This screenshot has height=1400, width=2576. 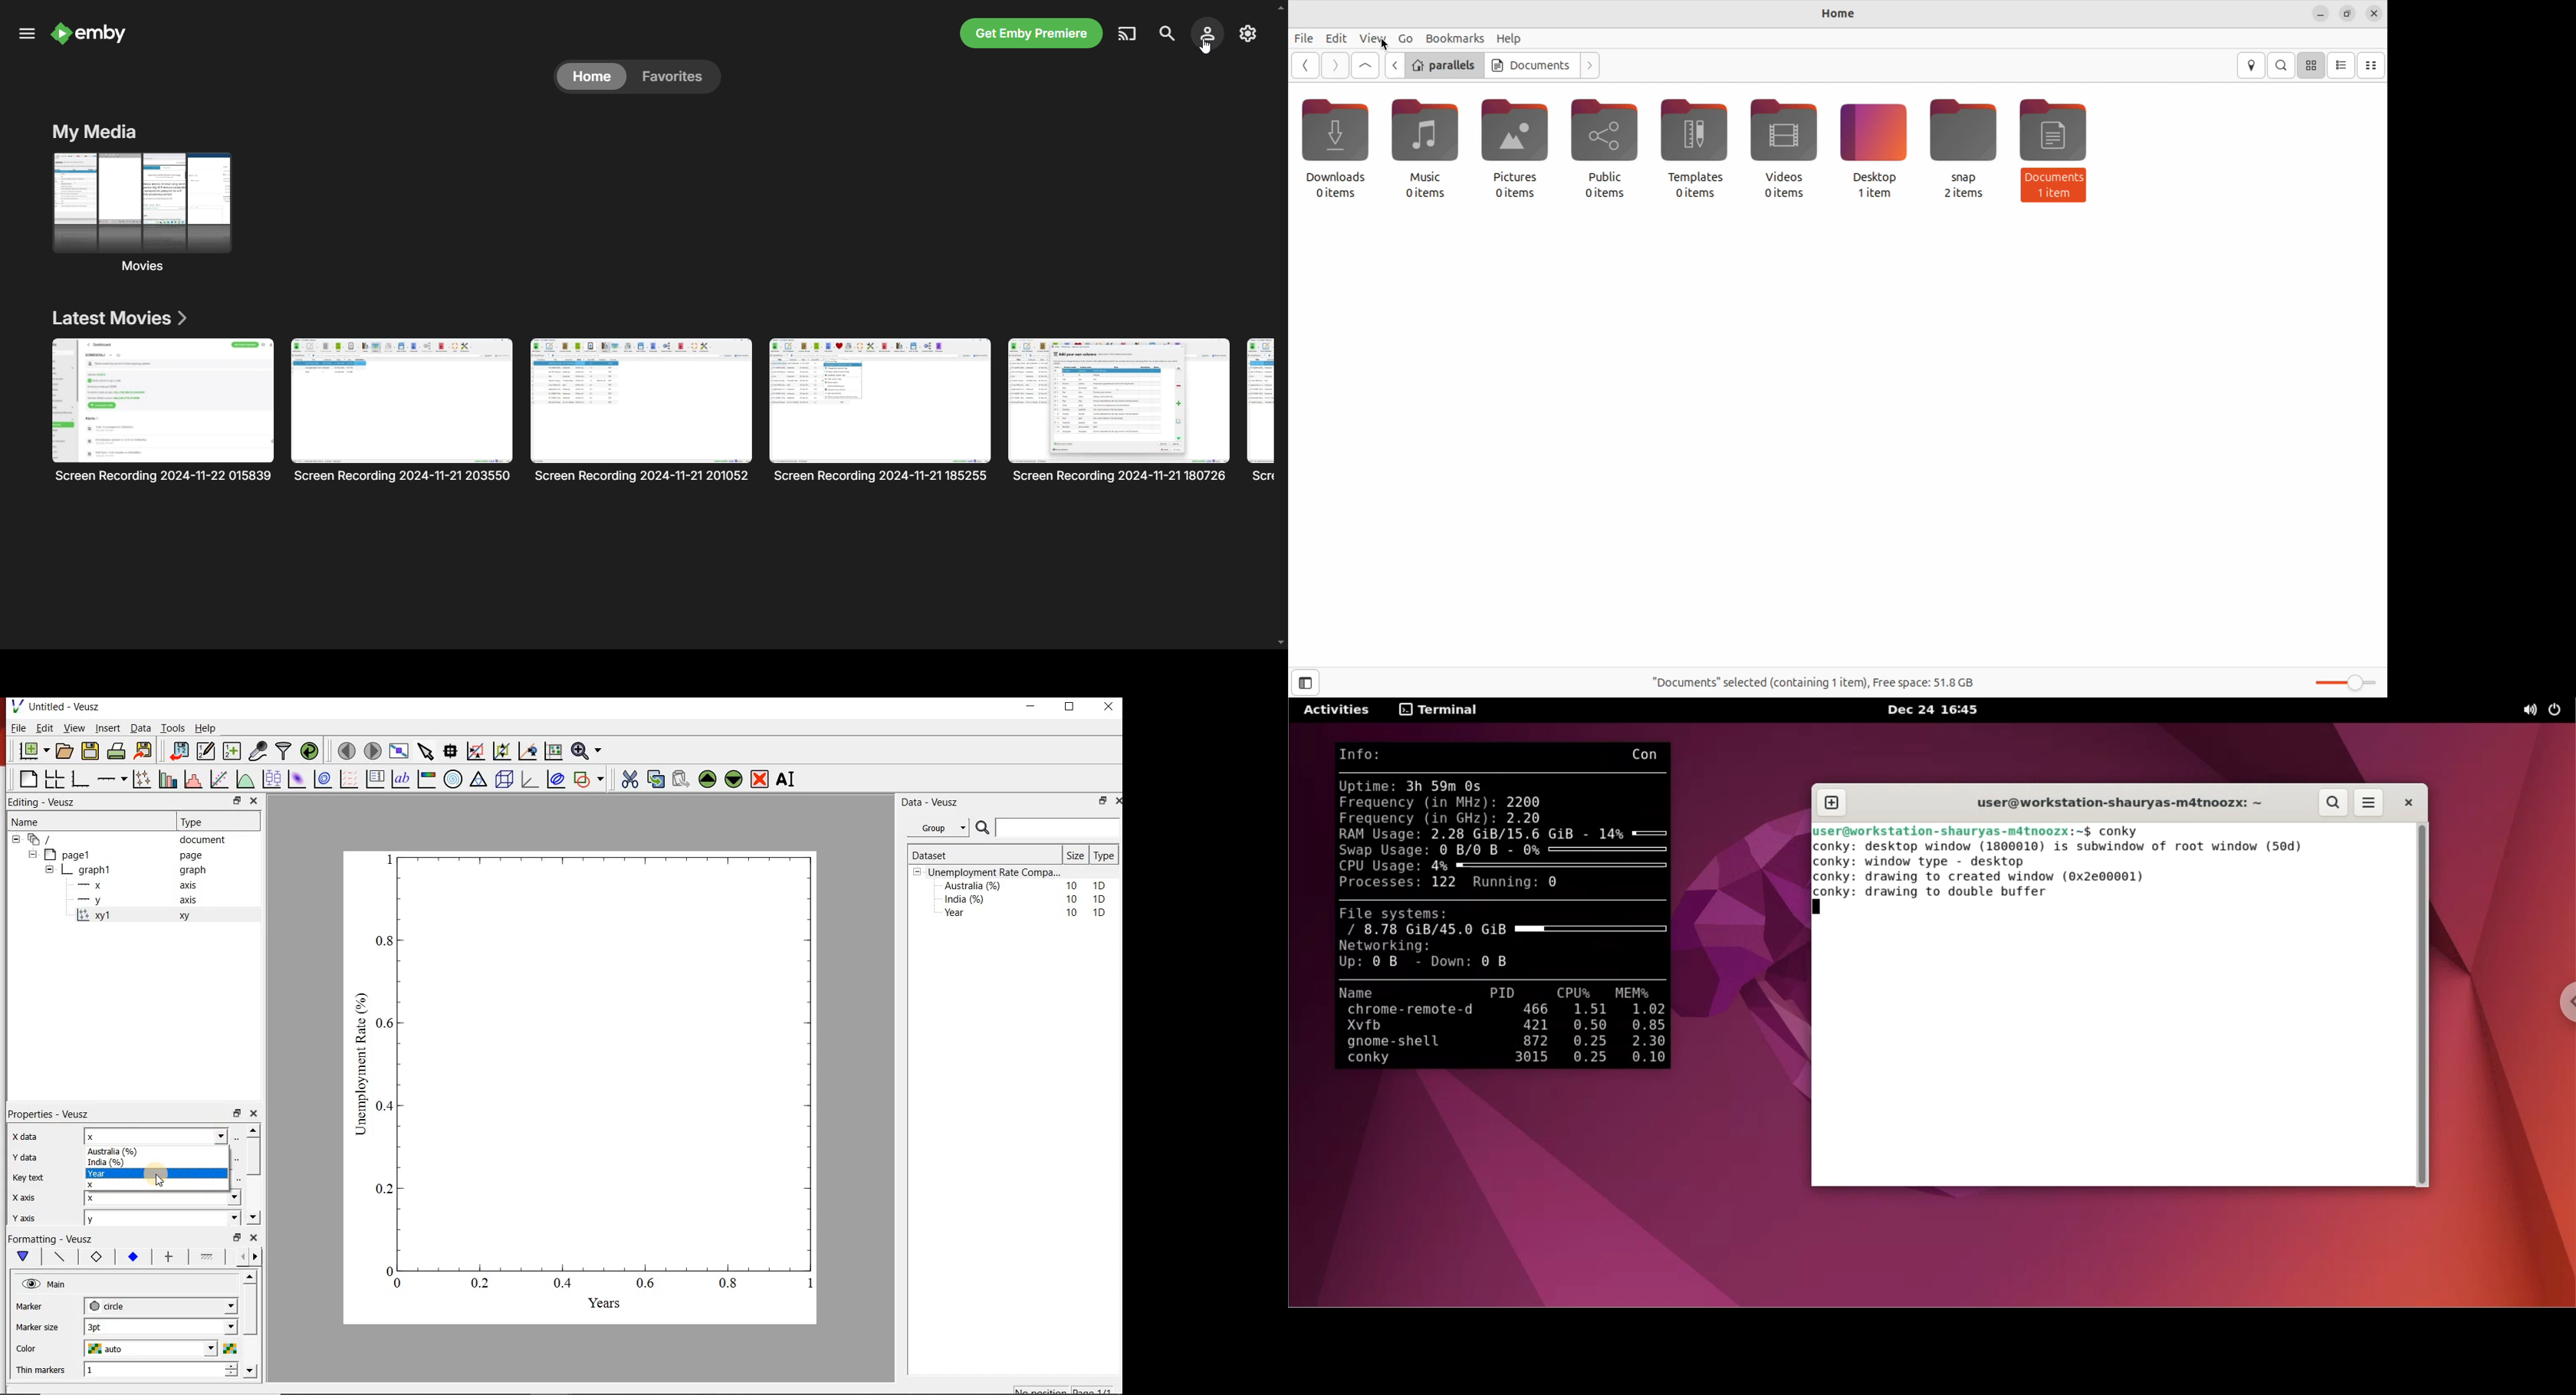 What do you see at coordinates (39, 1308) in the screenshot?
I see `MArker` at bounding box center [39, 1308].